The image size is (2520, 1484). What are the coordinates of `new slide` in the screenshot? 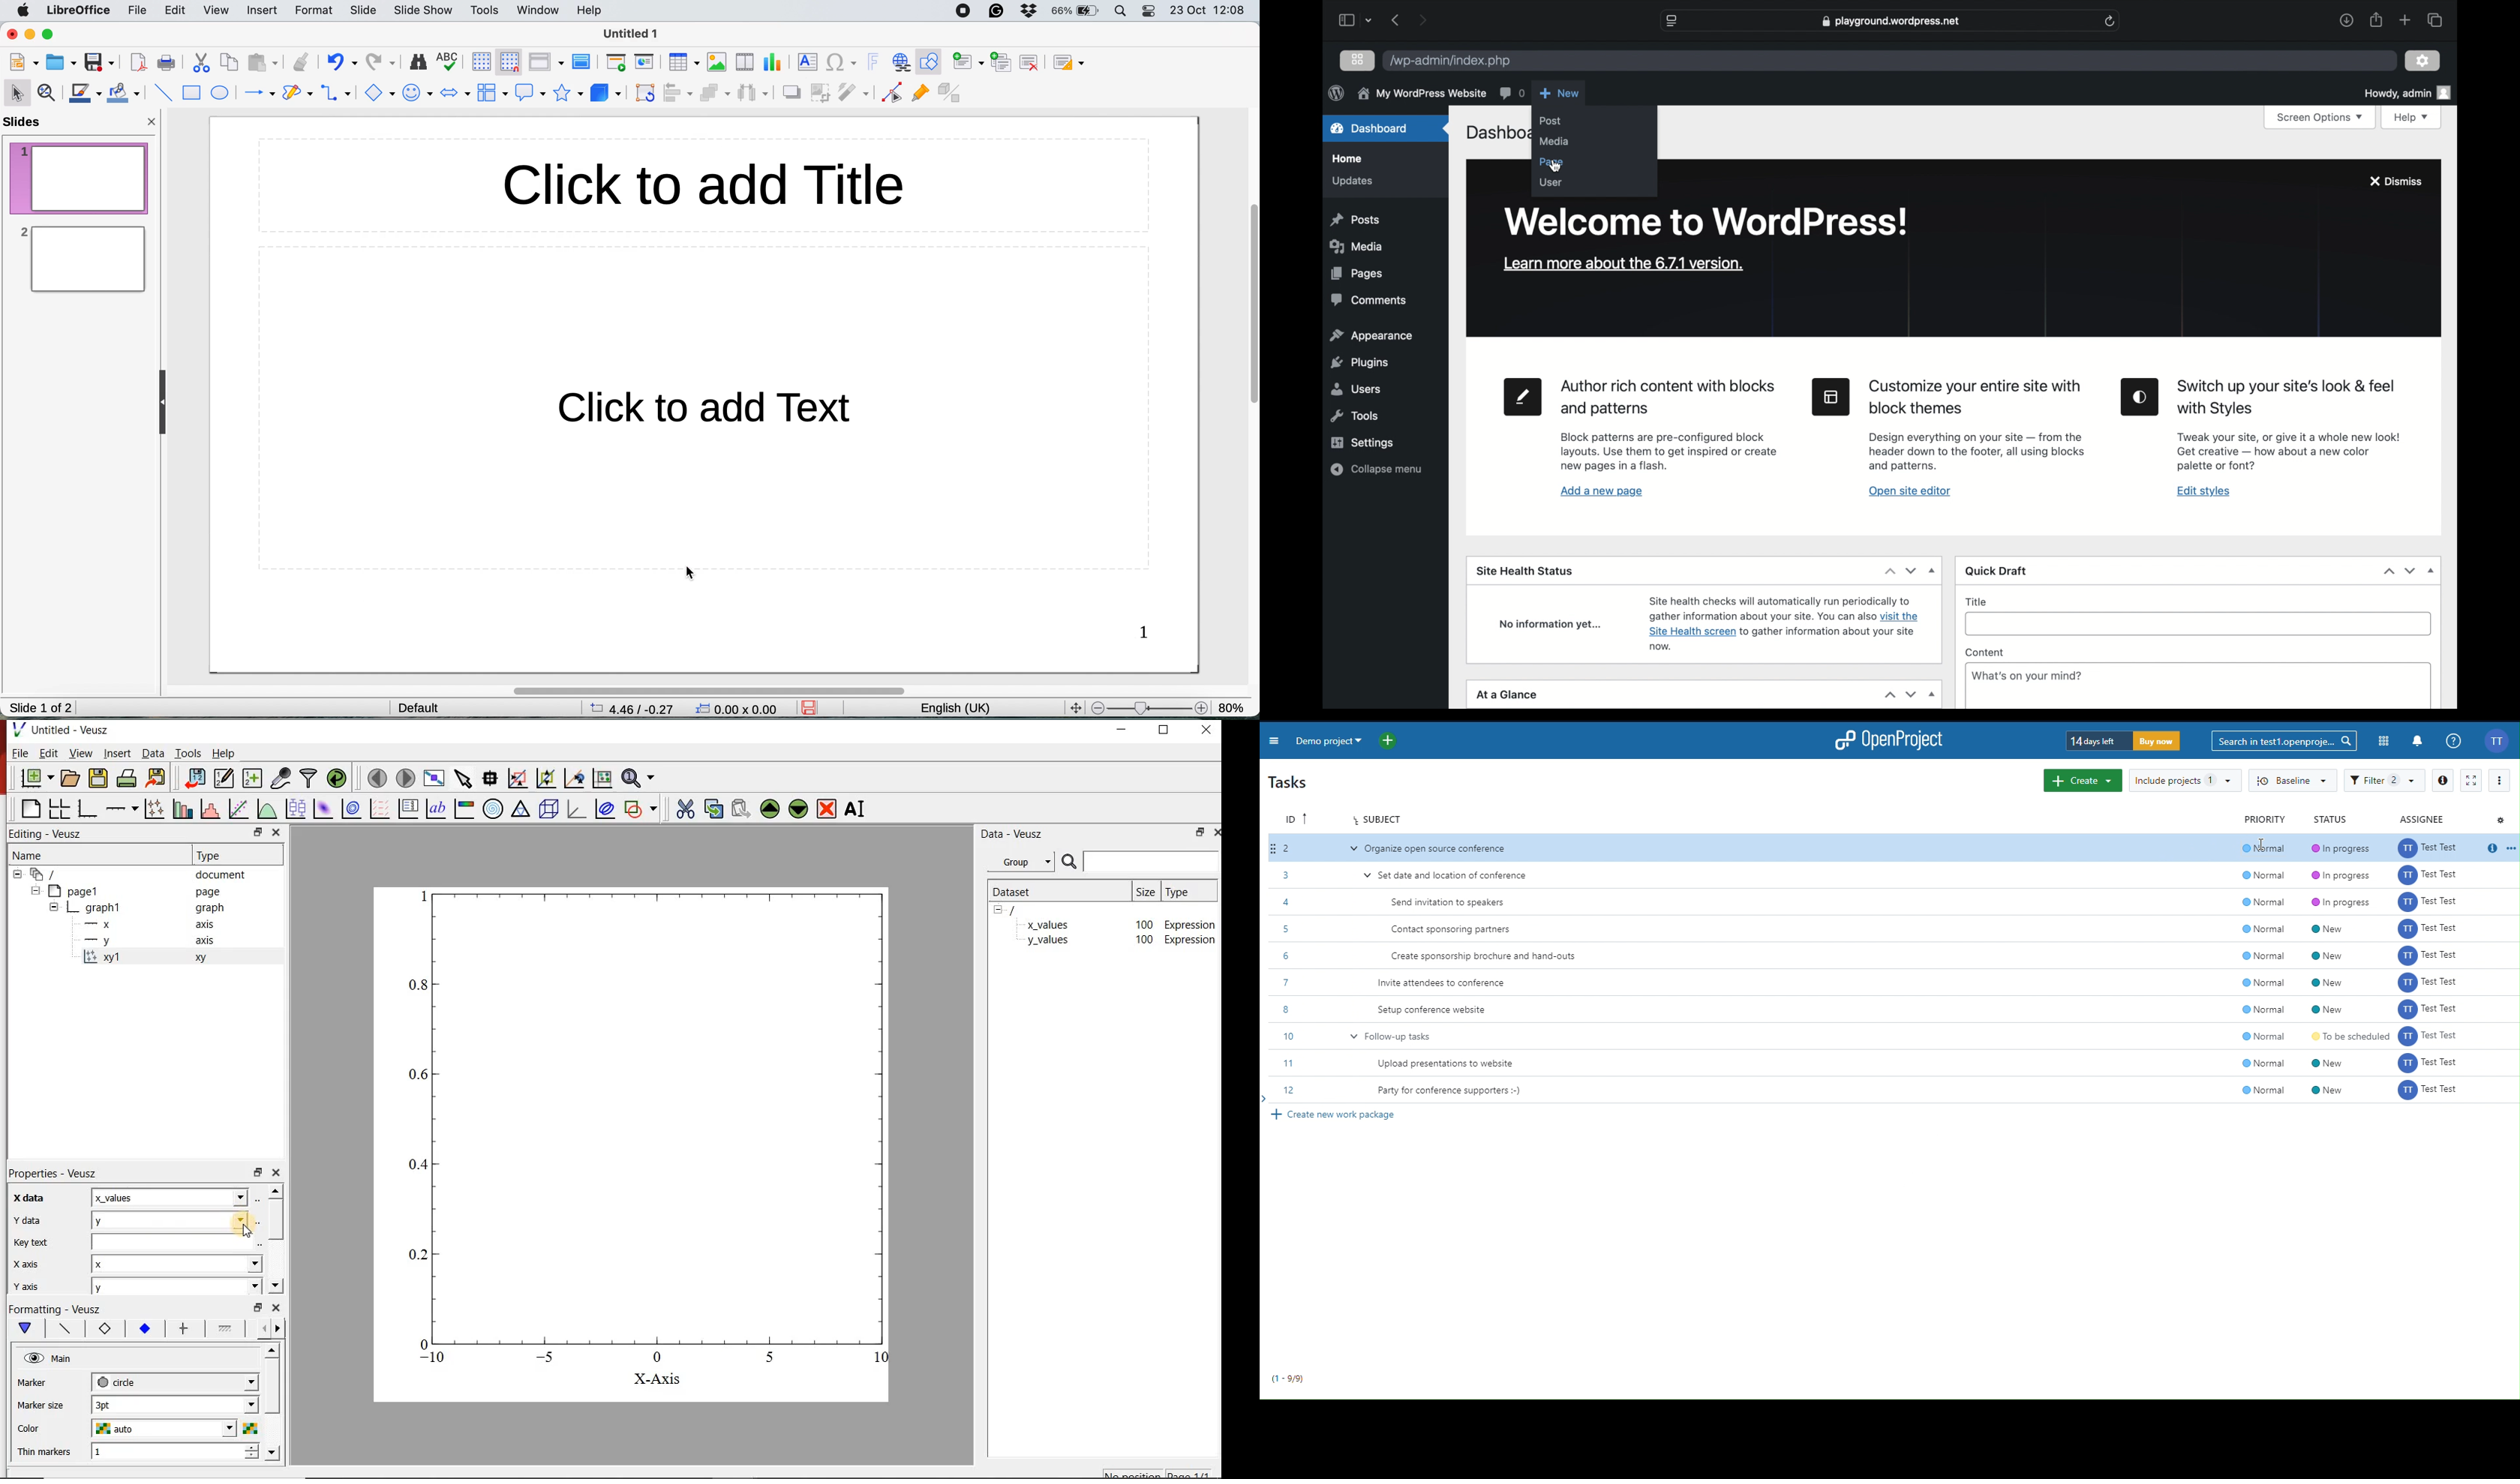 It's located at (968, 63).